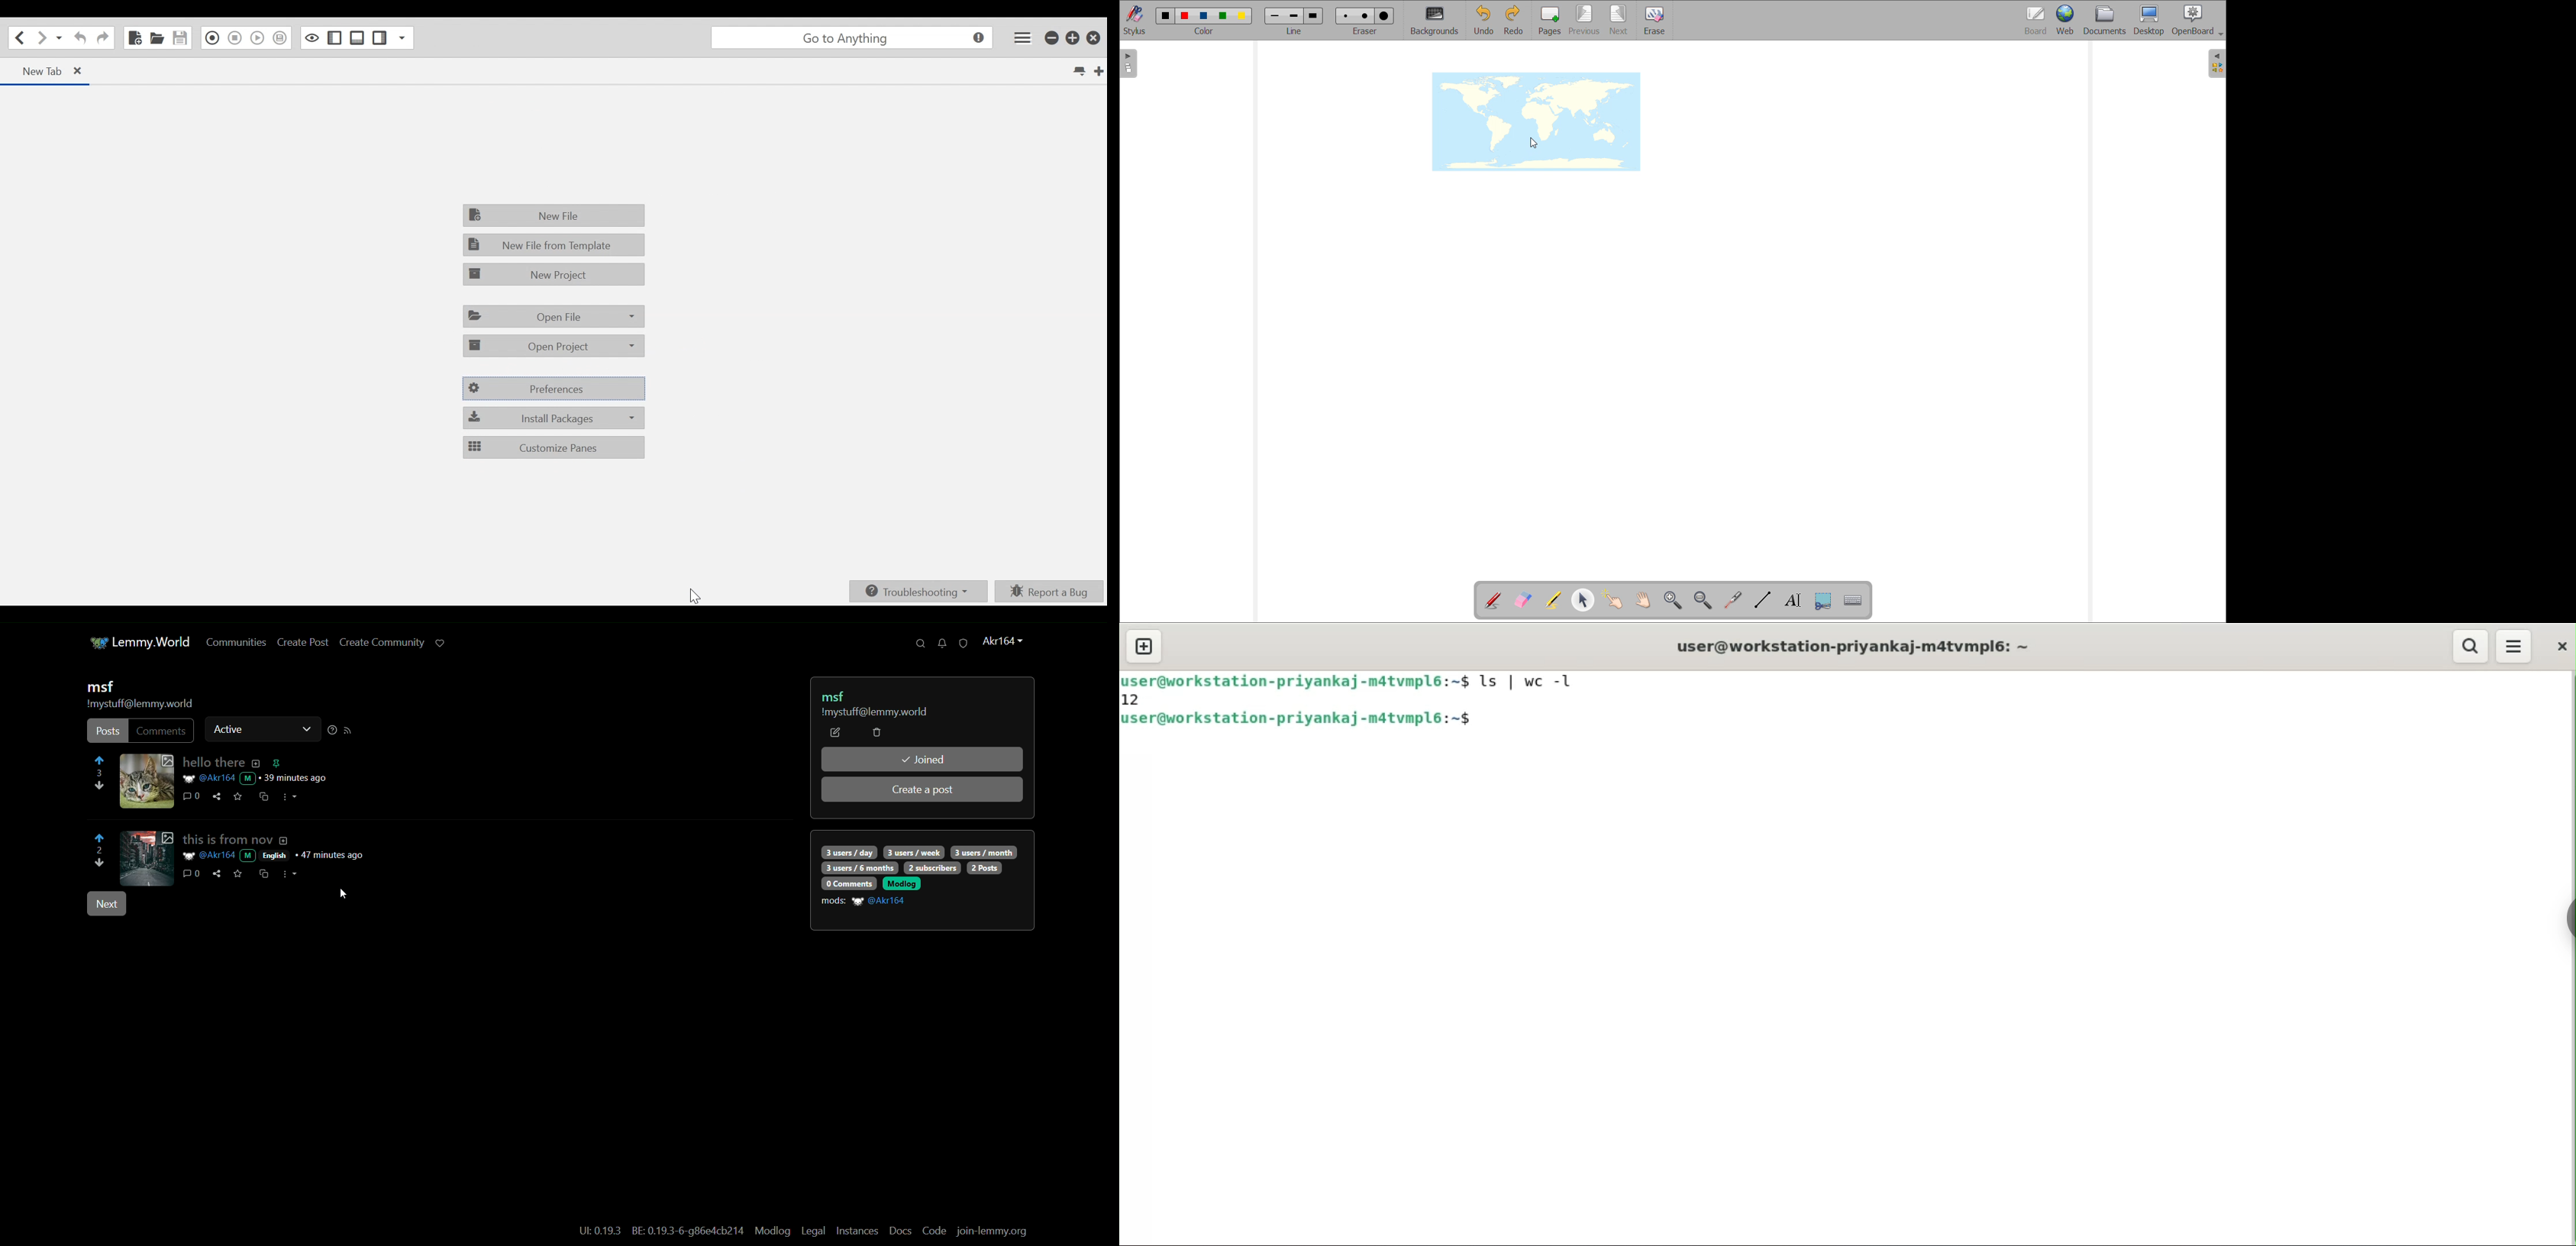 The height and width of the screenshot is (1260, 2576). I want to click on text, so click(689, 1232).